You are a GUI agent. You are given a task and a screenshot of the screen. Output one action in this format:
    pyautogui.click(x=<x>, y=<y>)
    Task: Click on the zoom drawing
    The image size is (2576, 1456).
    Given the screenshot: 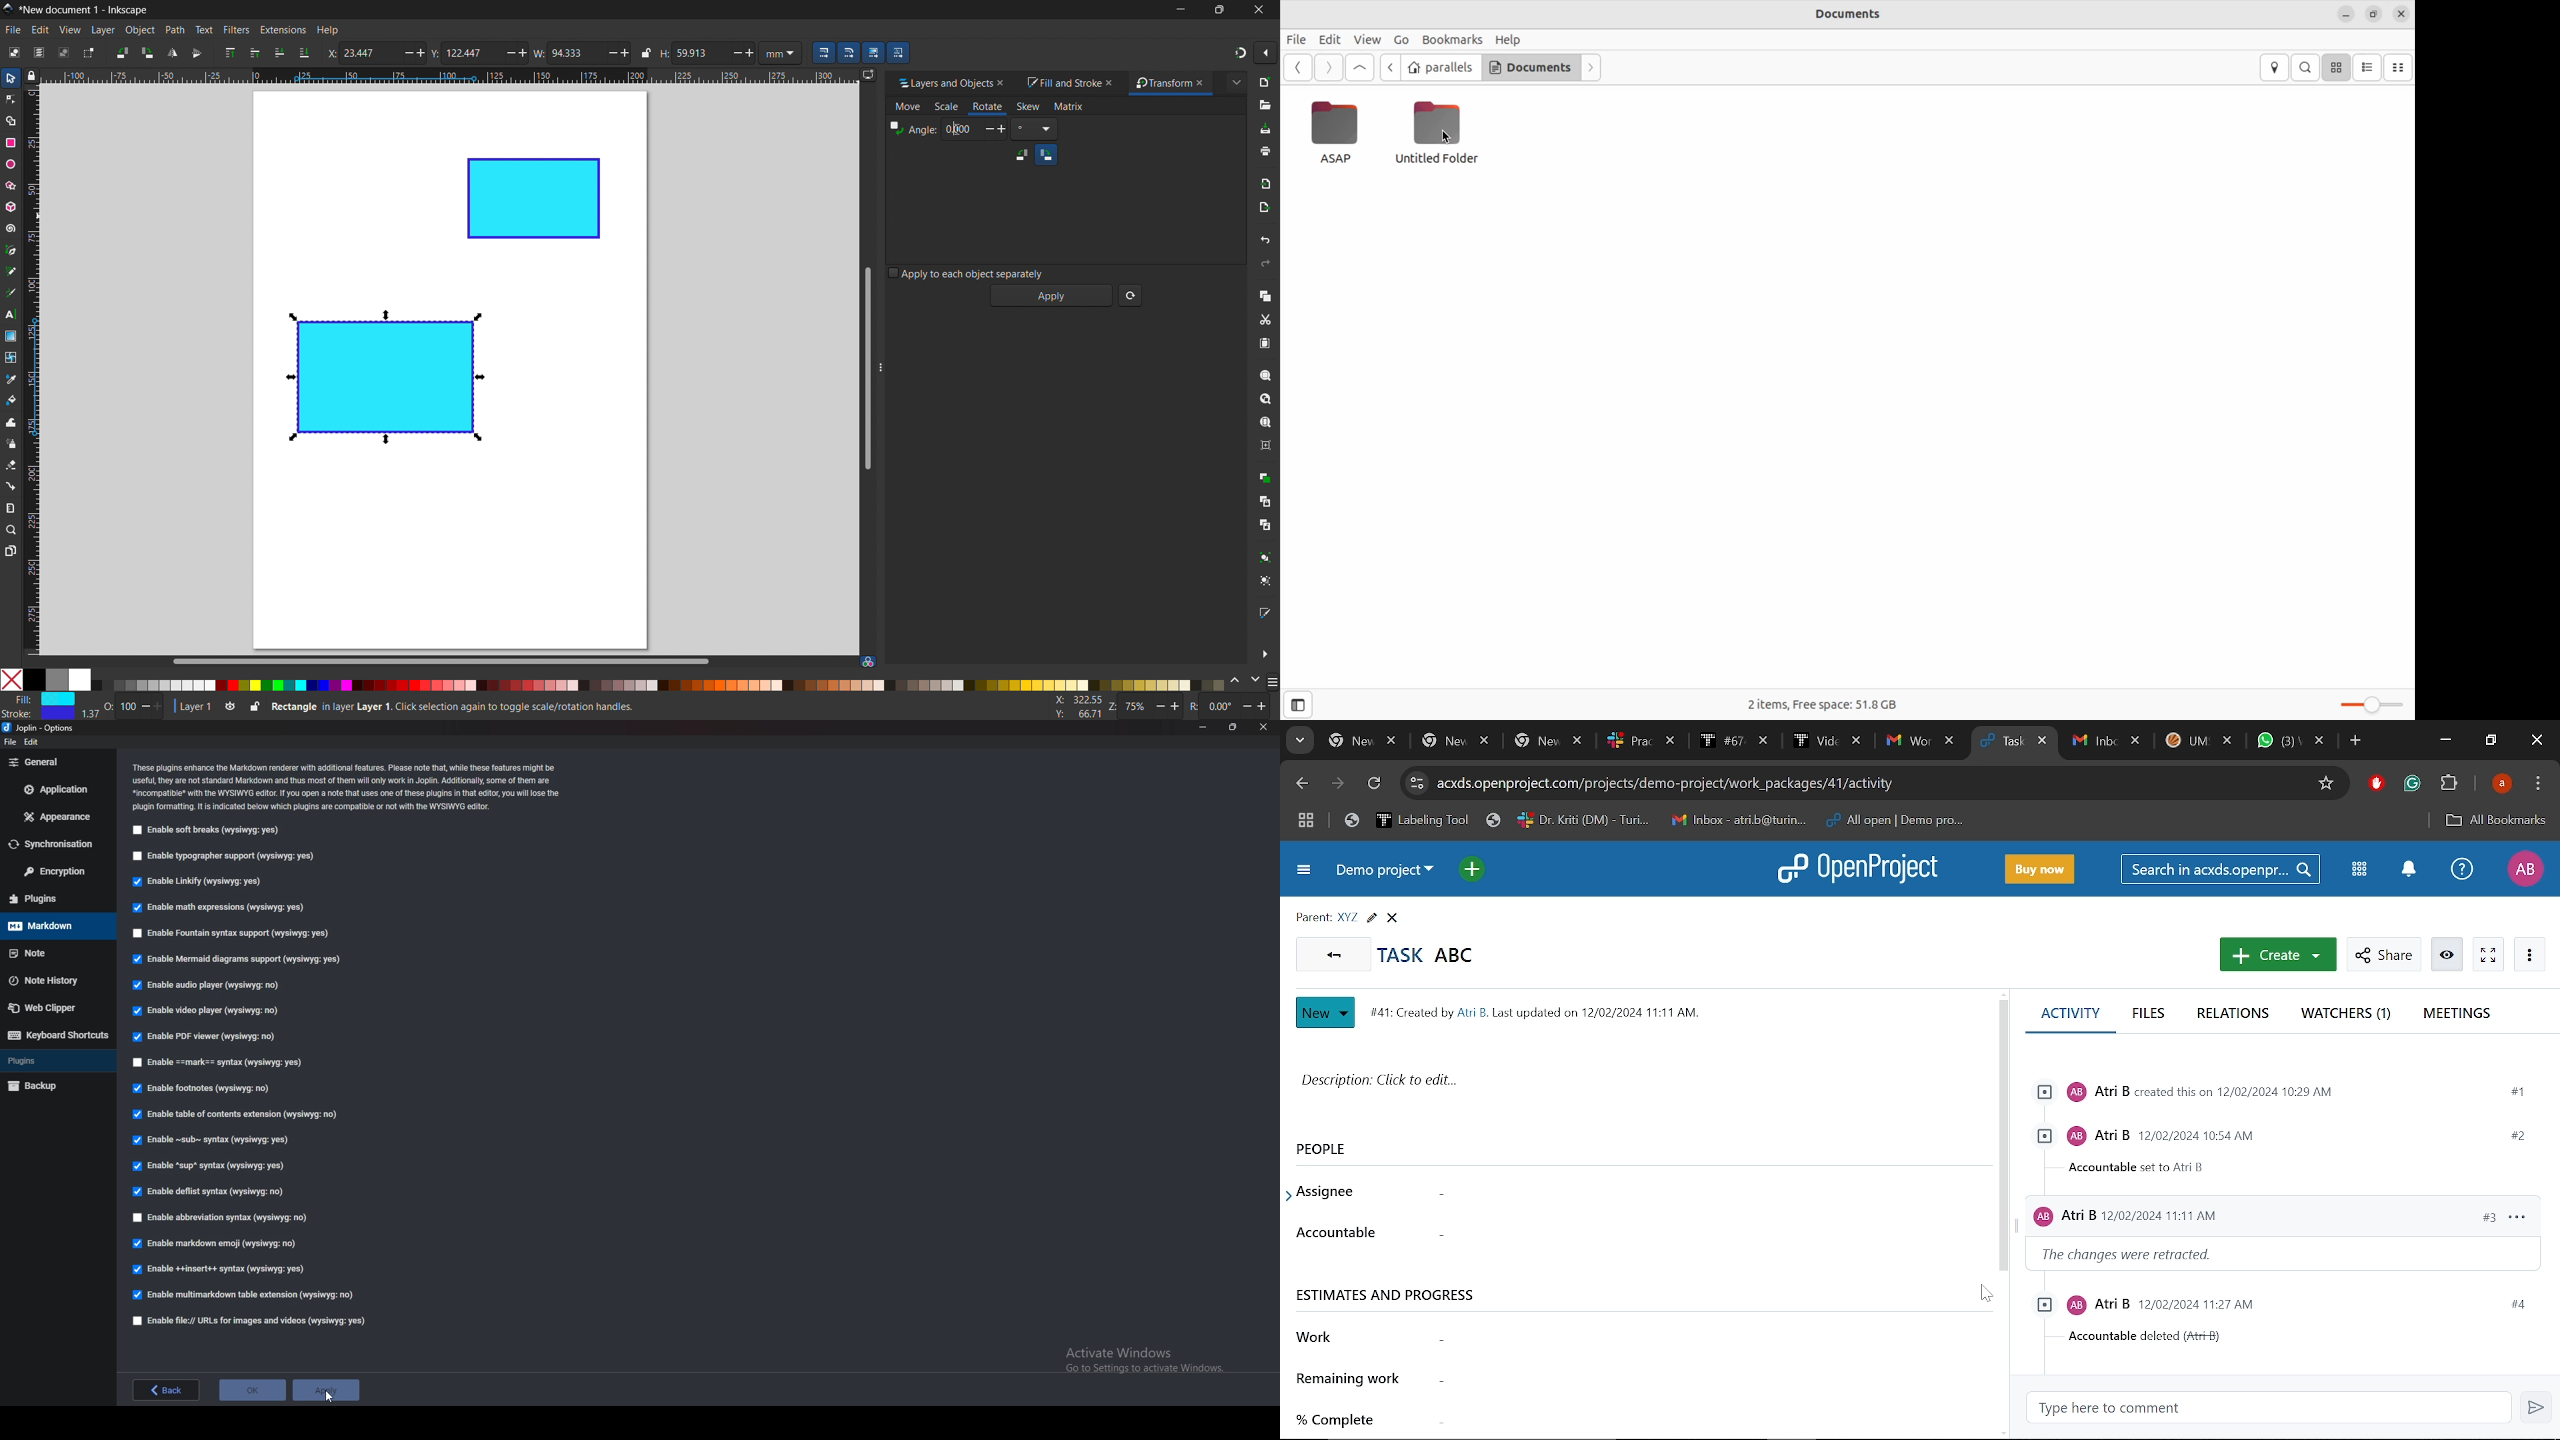 What is the action you would take?
    pyautogui.click(x=1265, y=399)
    